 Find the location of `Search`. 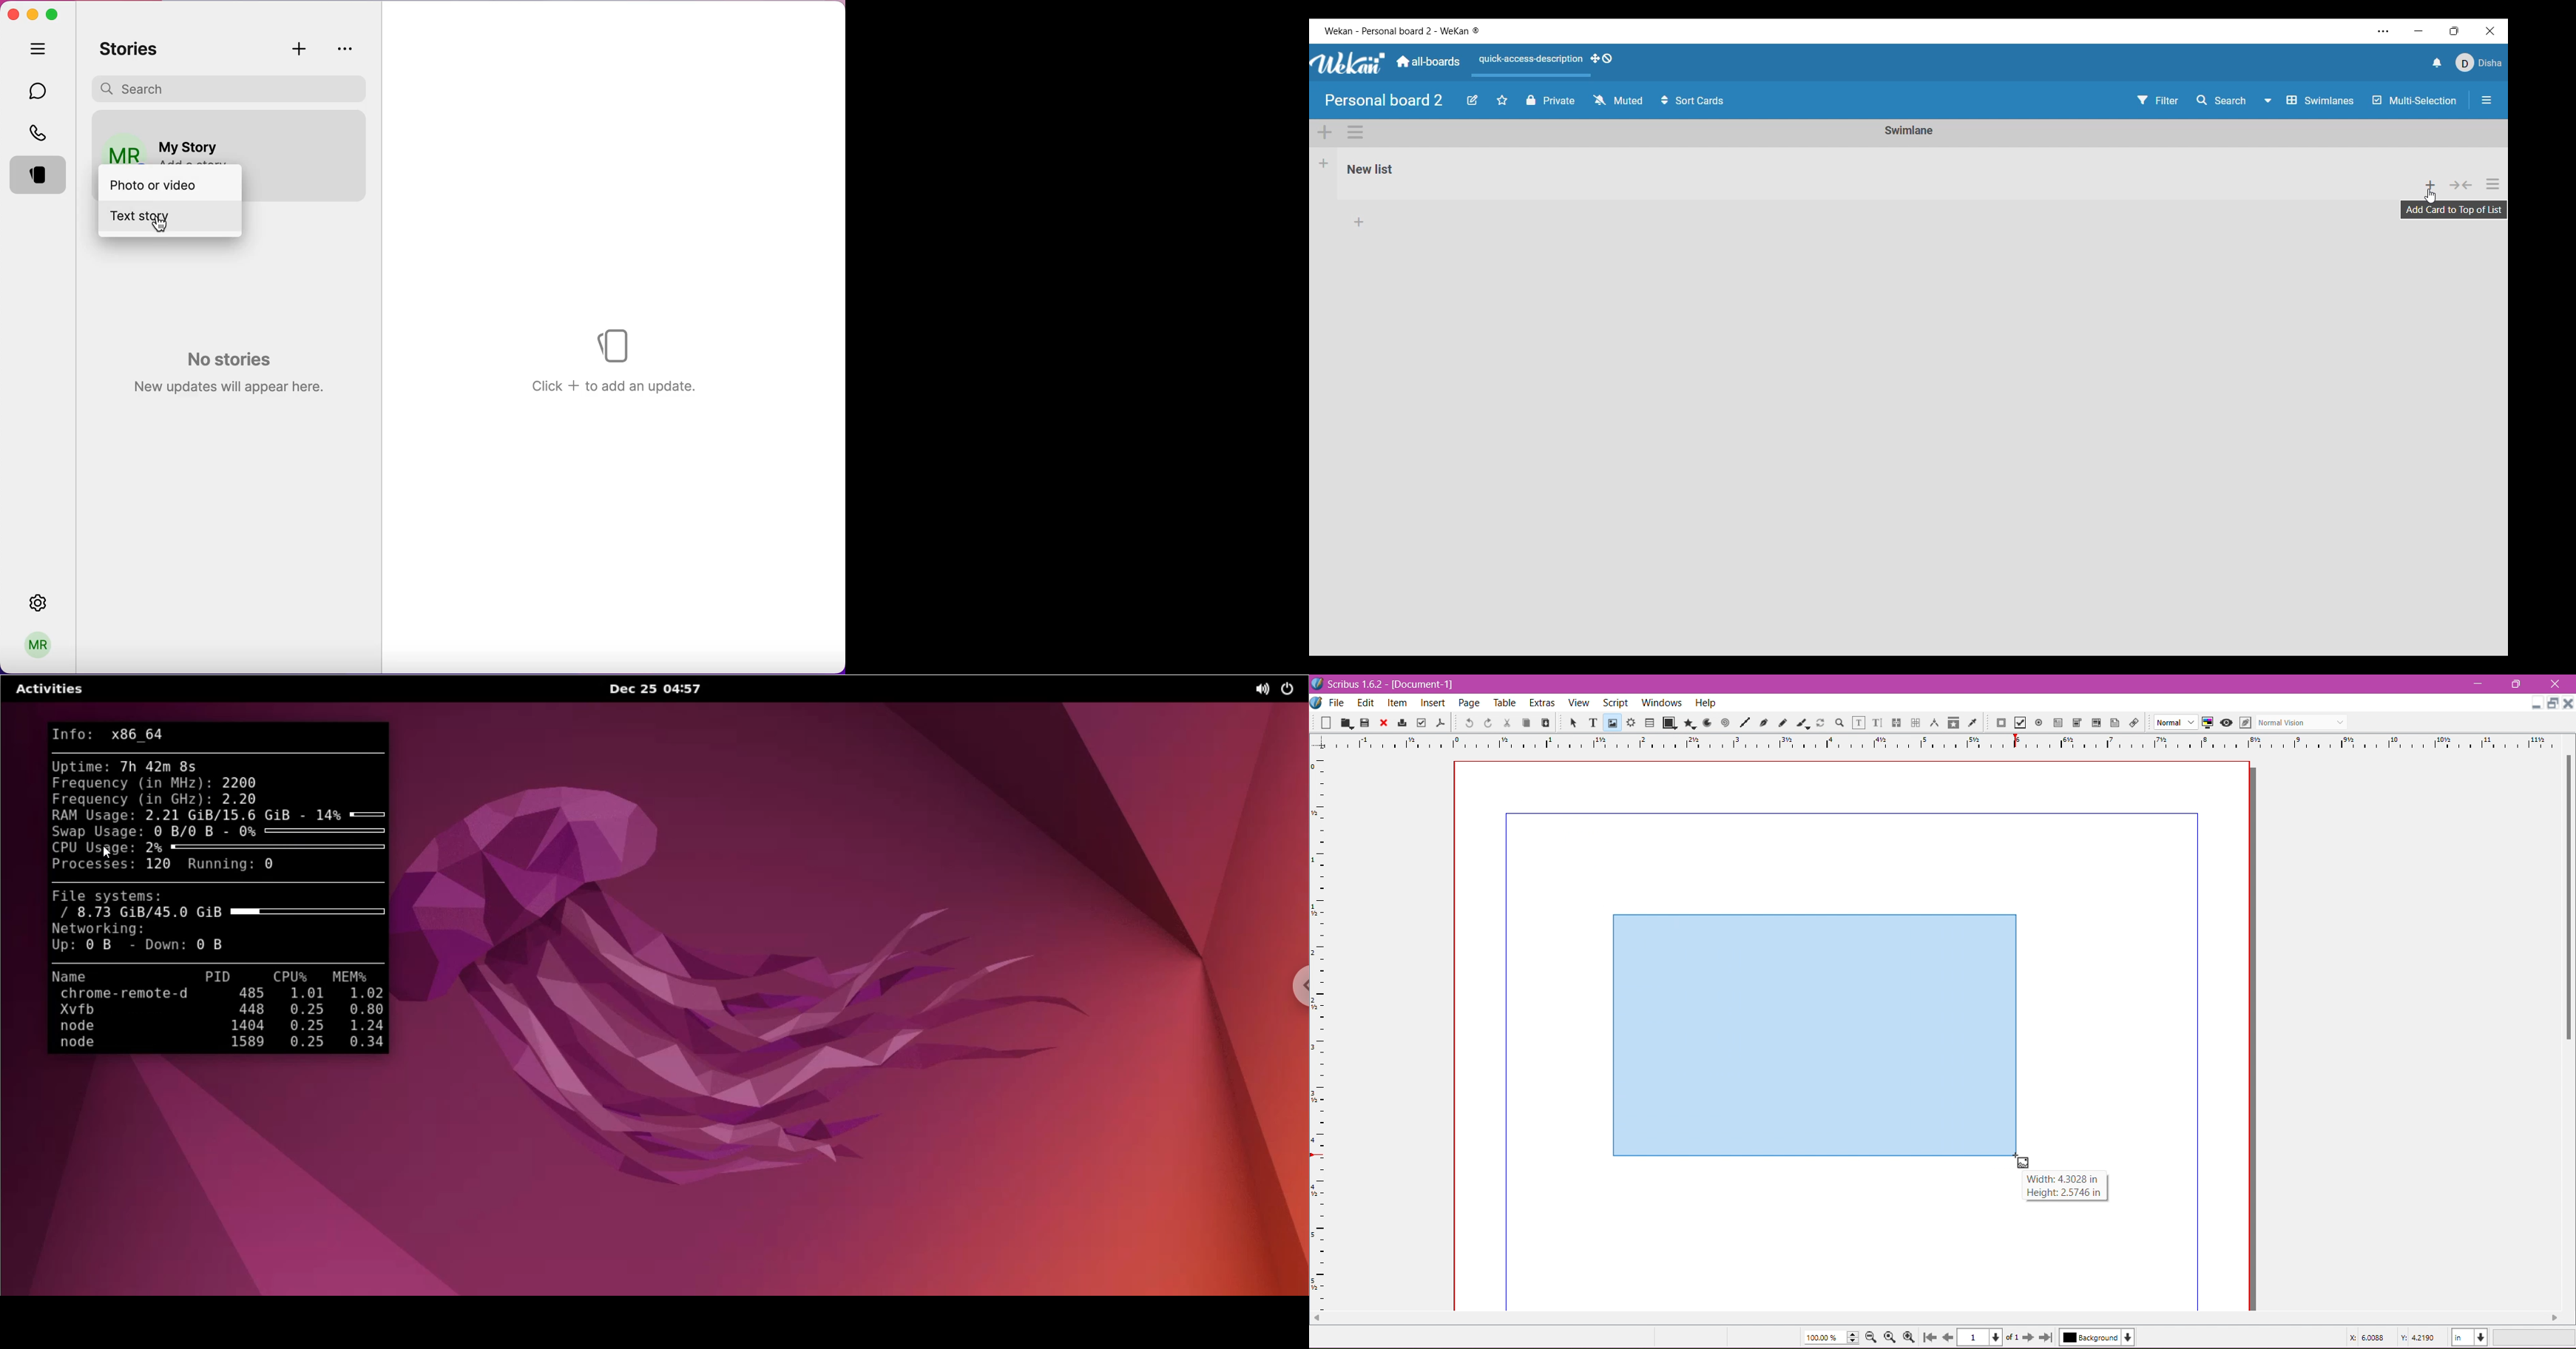

Search is located at coordinates (2223, 100).